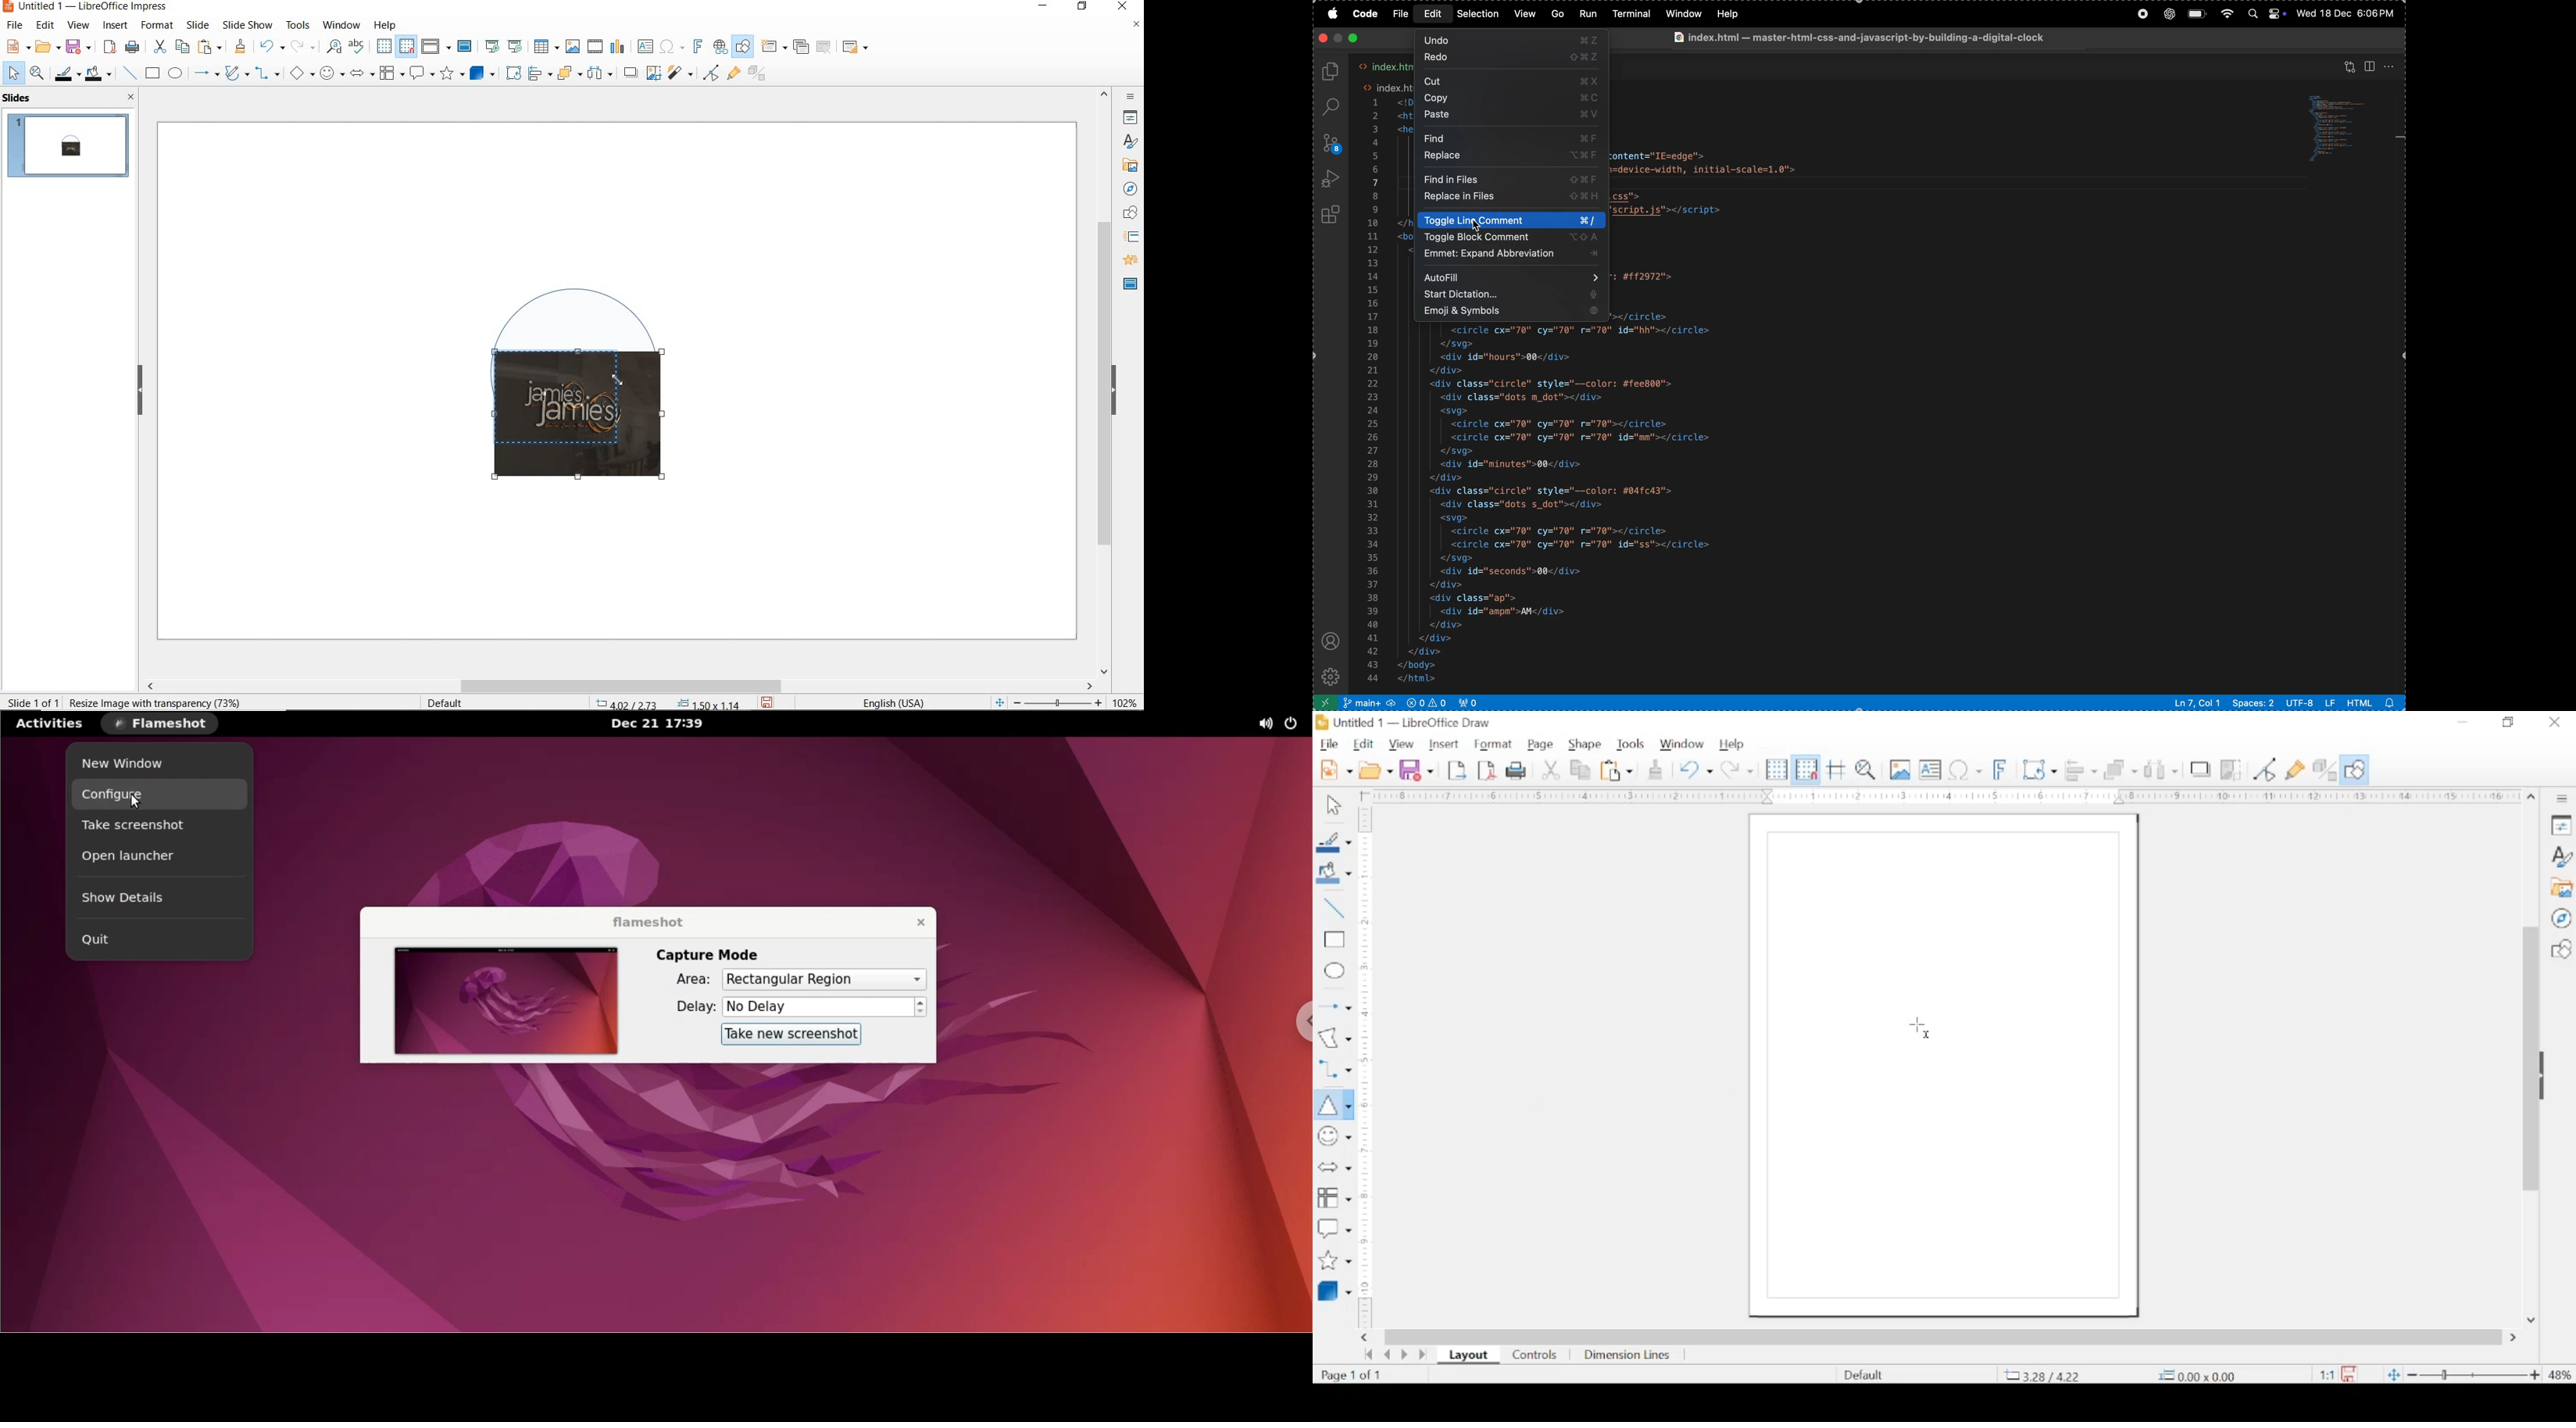  I want to click on insert rectangle, so click(1333, 941).